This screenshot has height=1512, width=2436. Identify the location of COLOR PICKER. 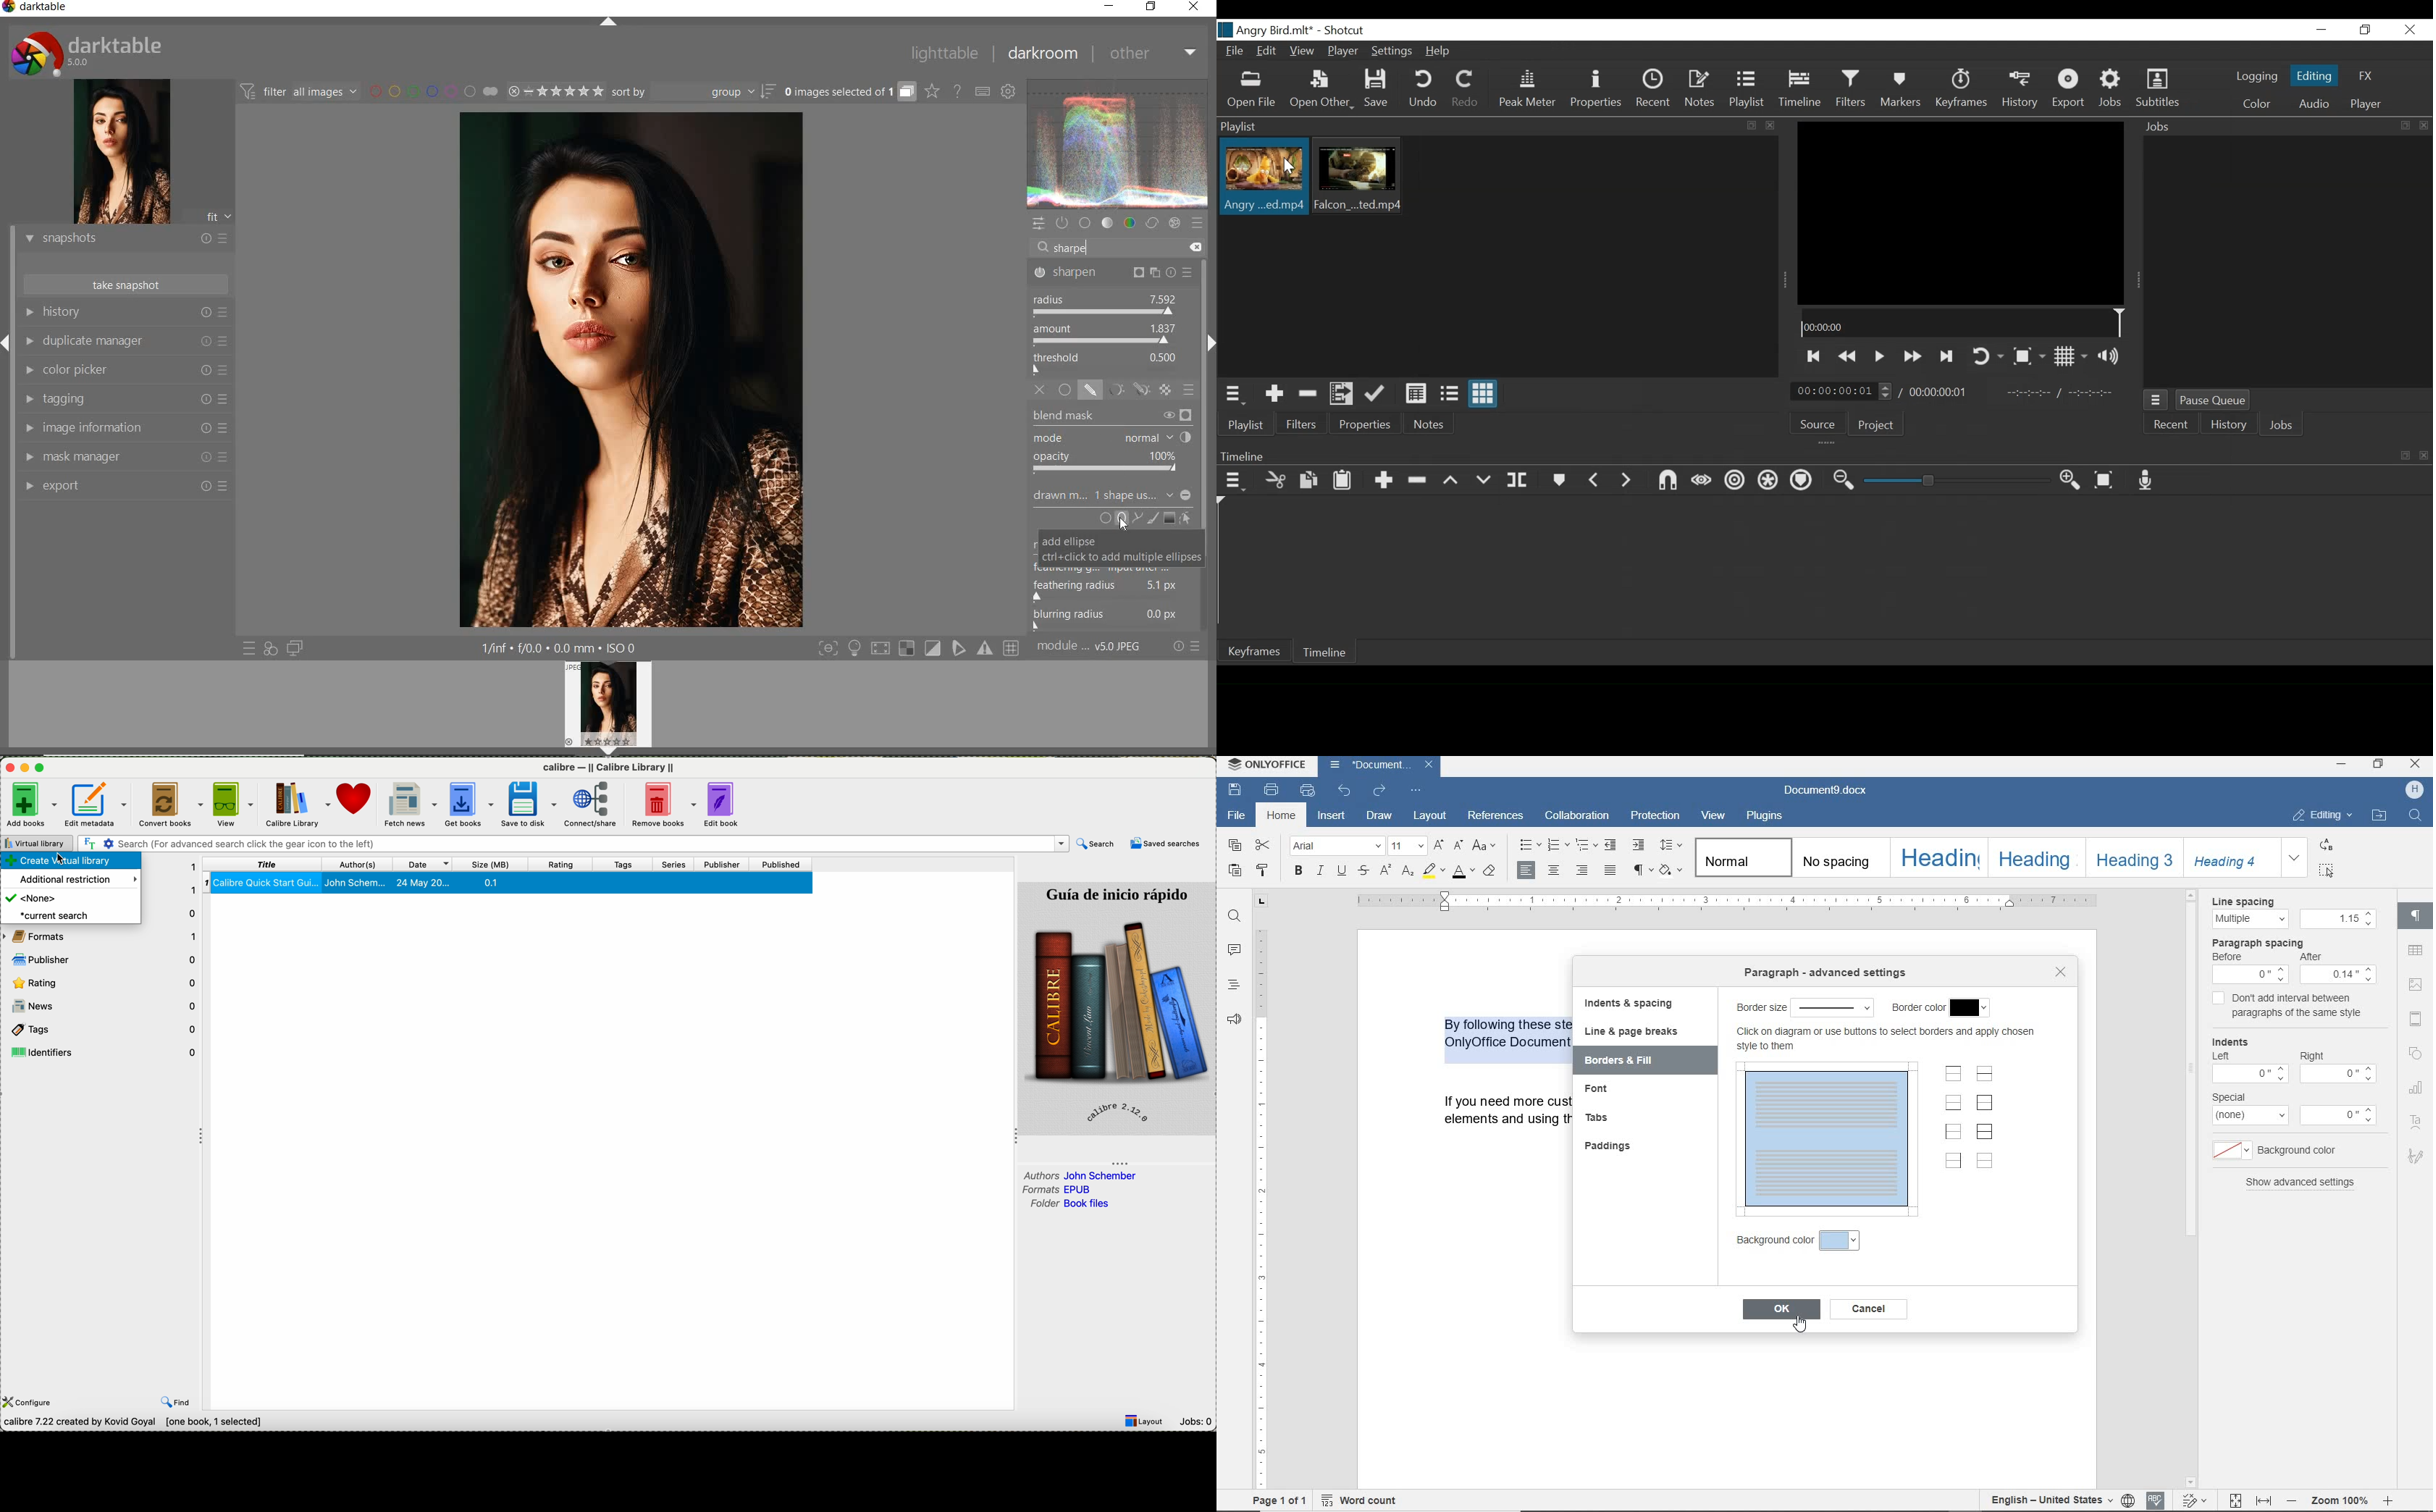
(124, 371).